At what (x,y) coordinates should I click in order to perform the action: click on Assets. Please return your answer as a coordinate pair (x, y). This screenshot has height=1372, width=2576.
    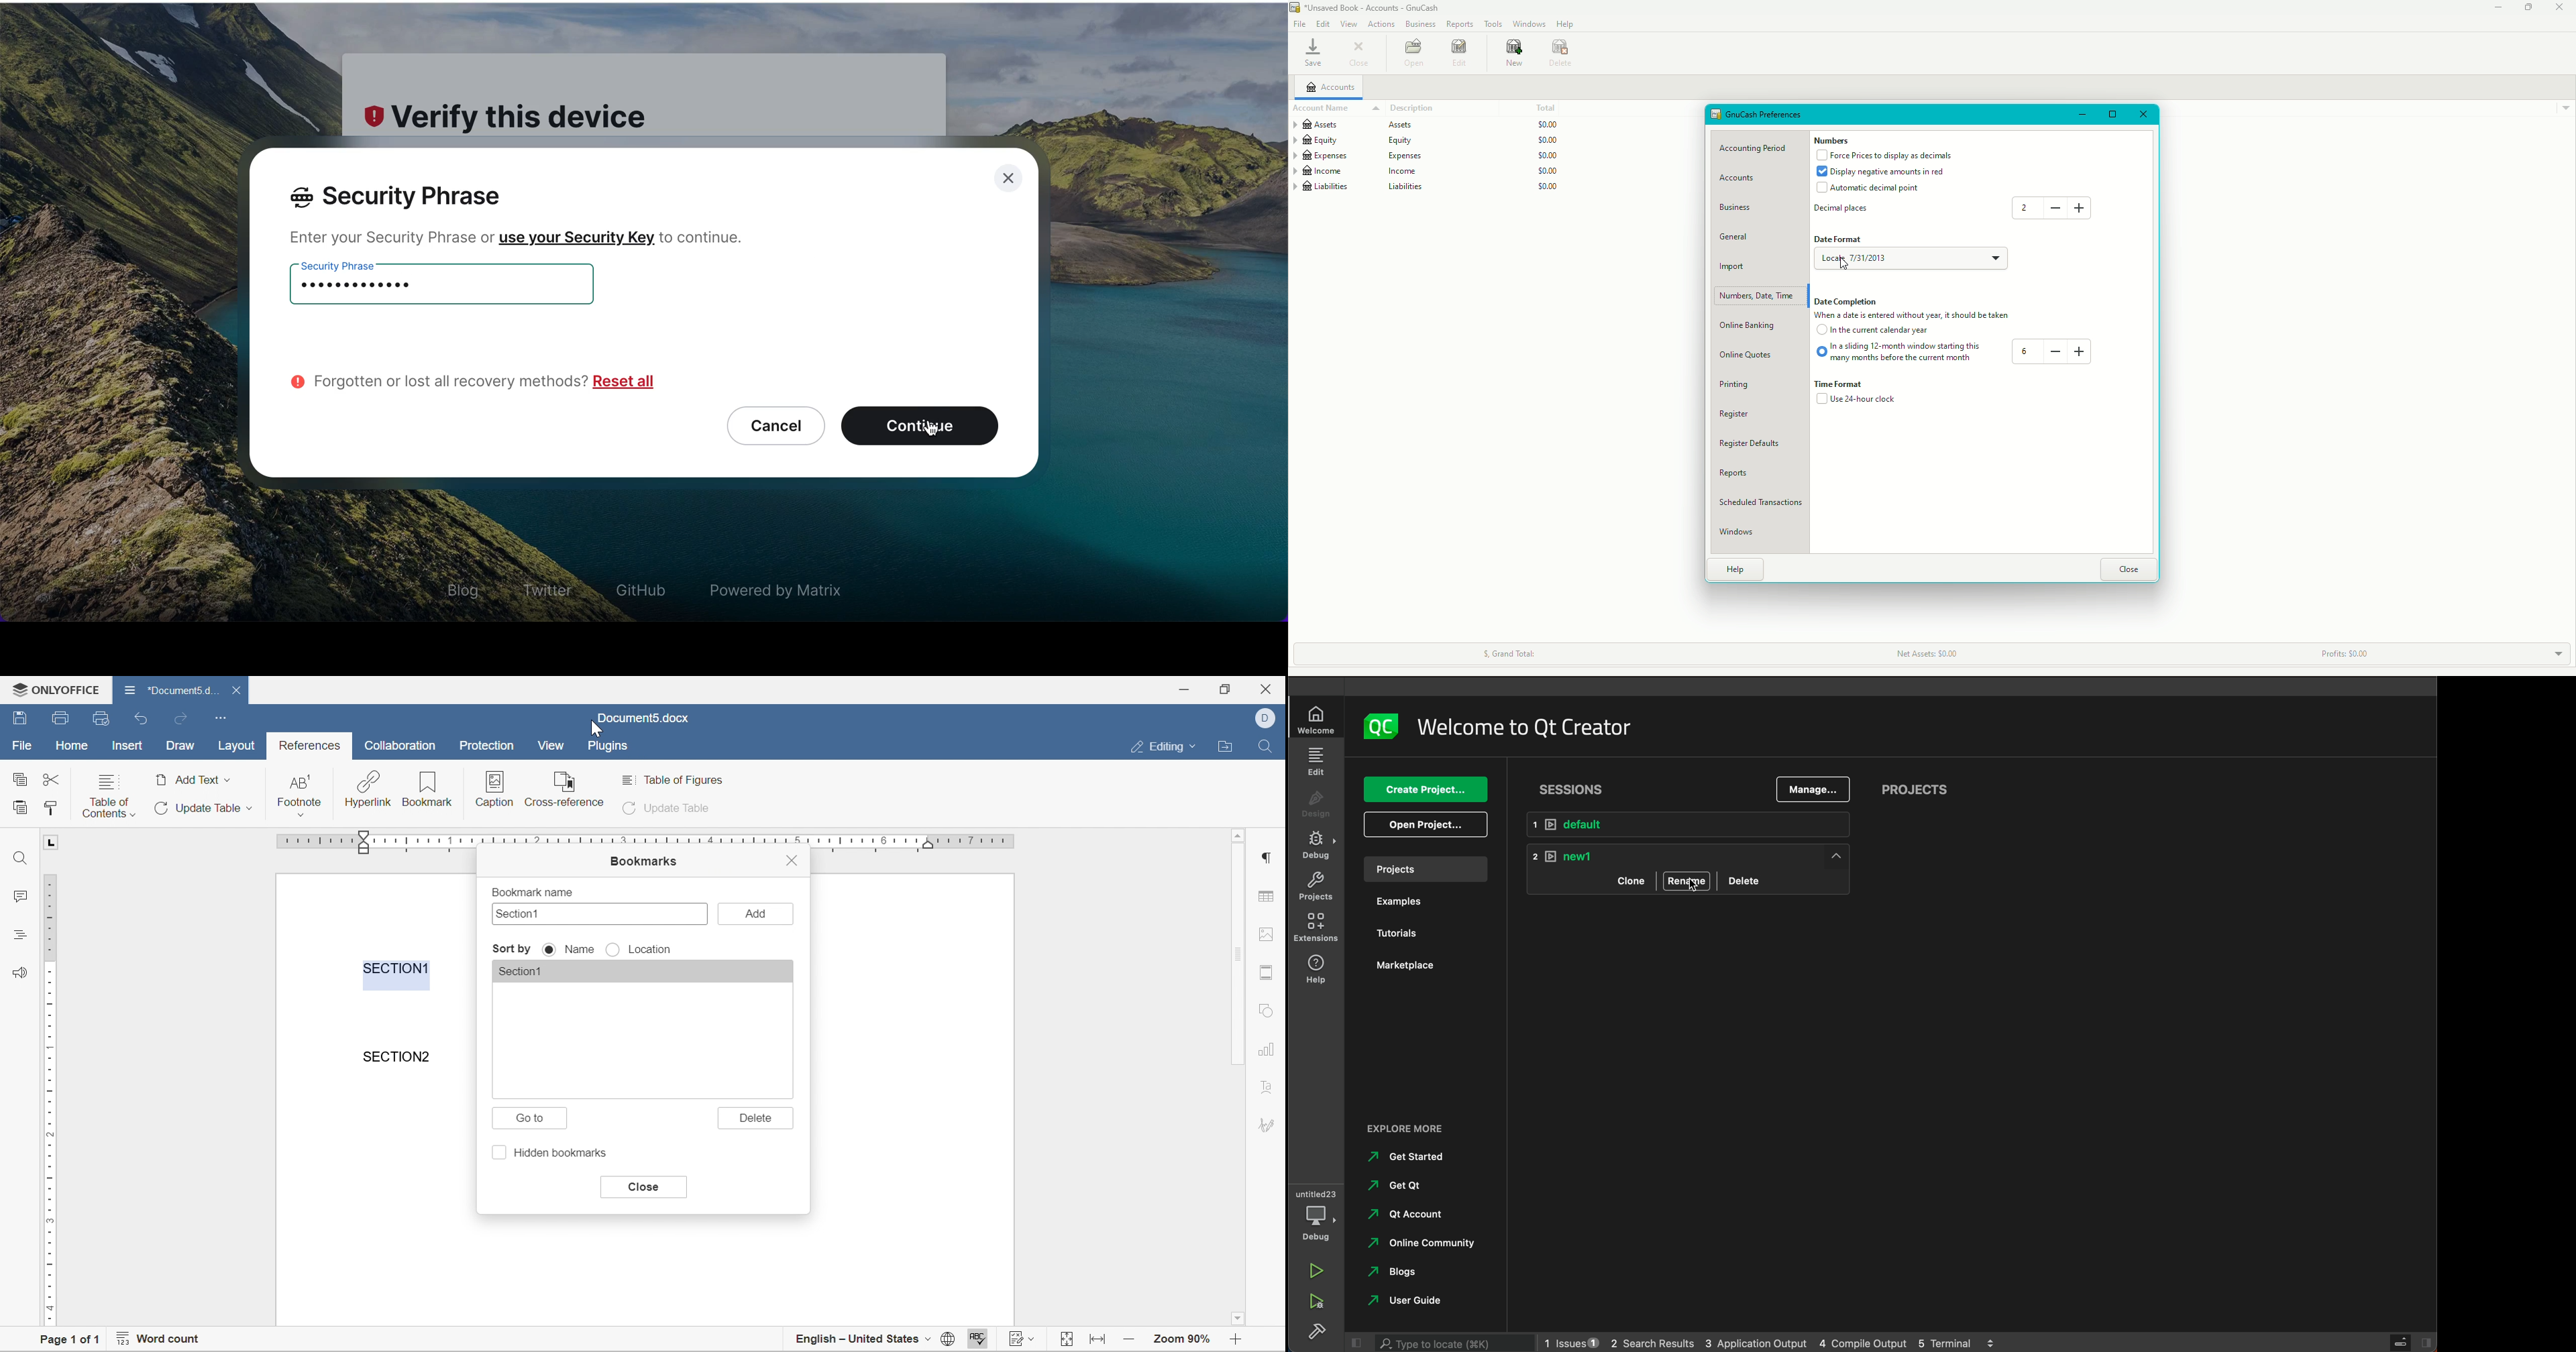
    Looking at the image, I should click on (1428, 125).